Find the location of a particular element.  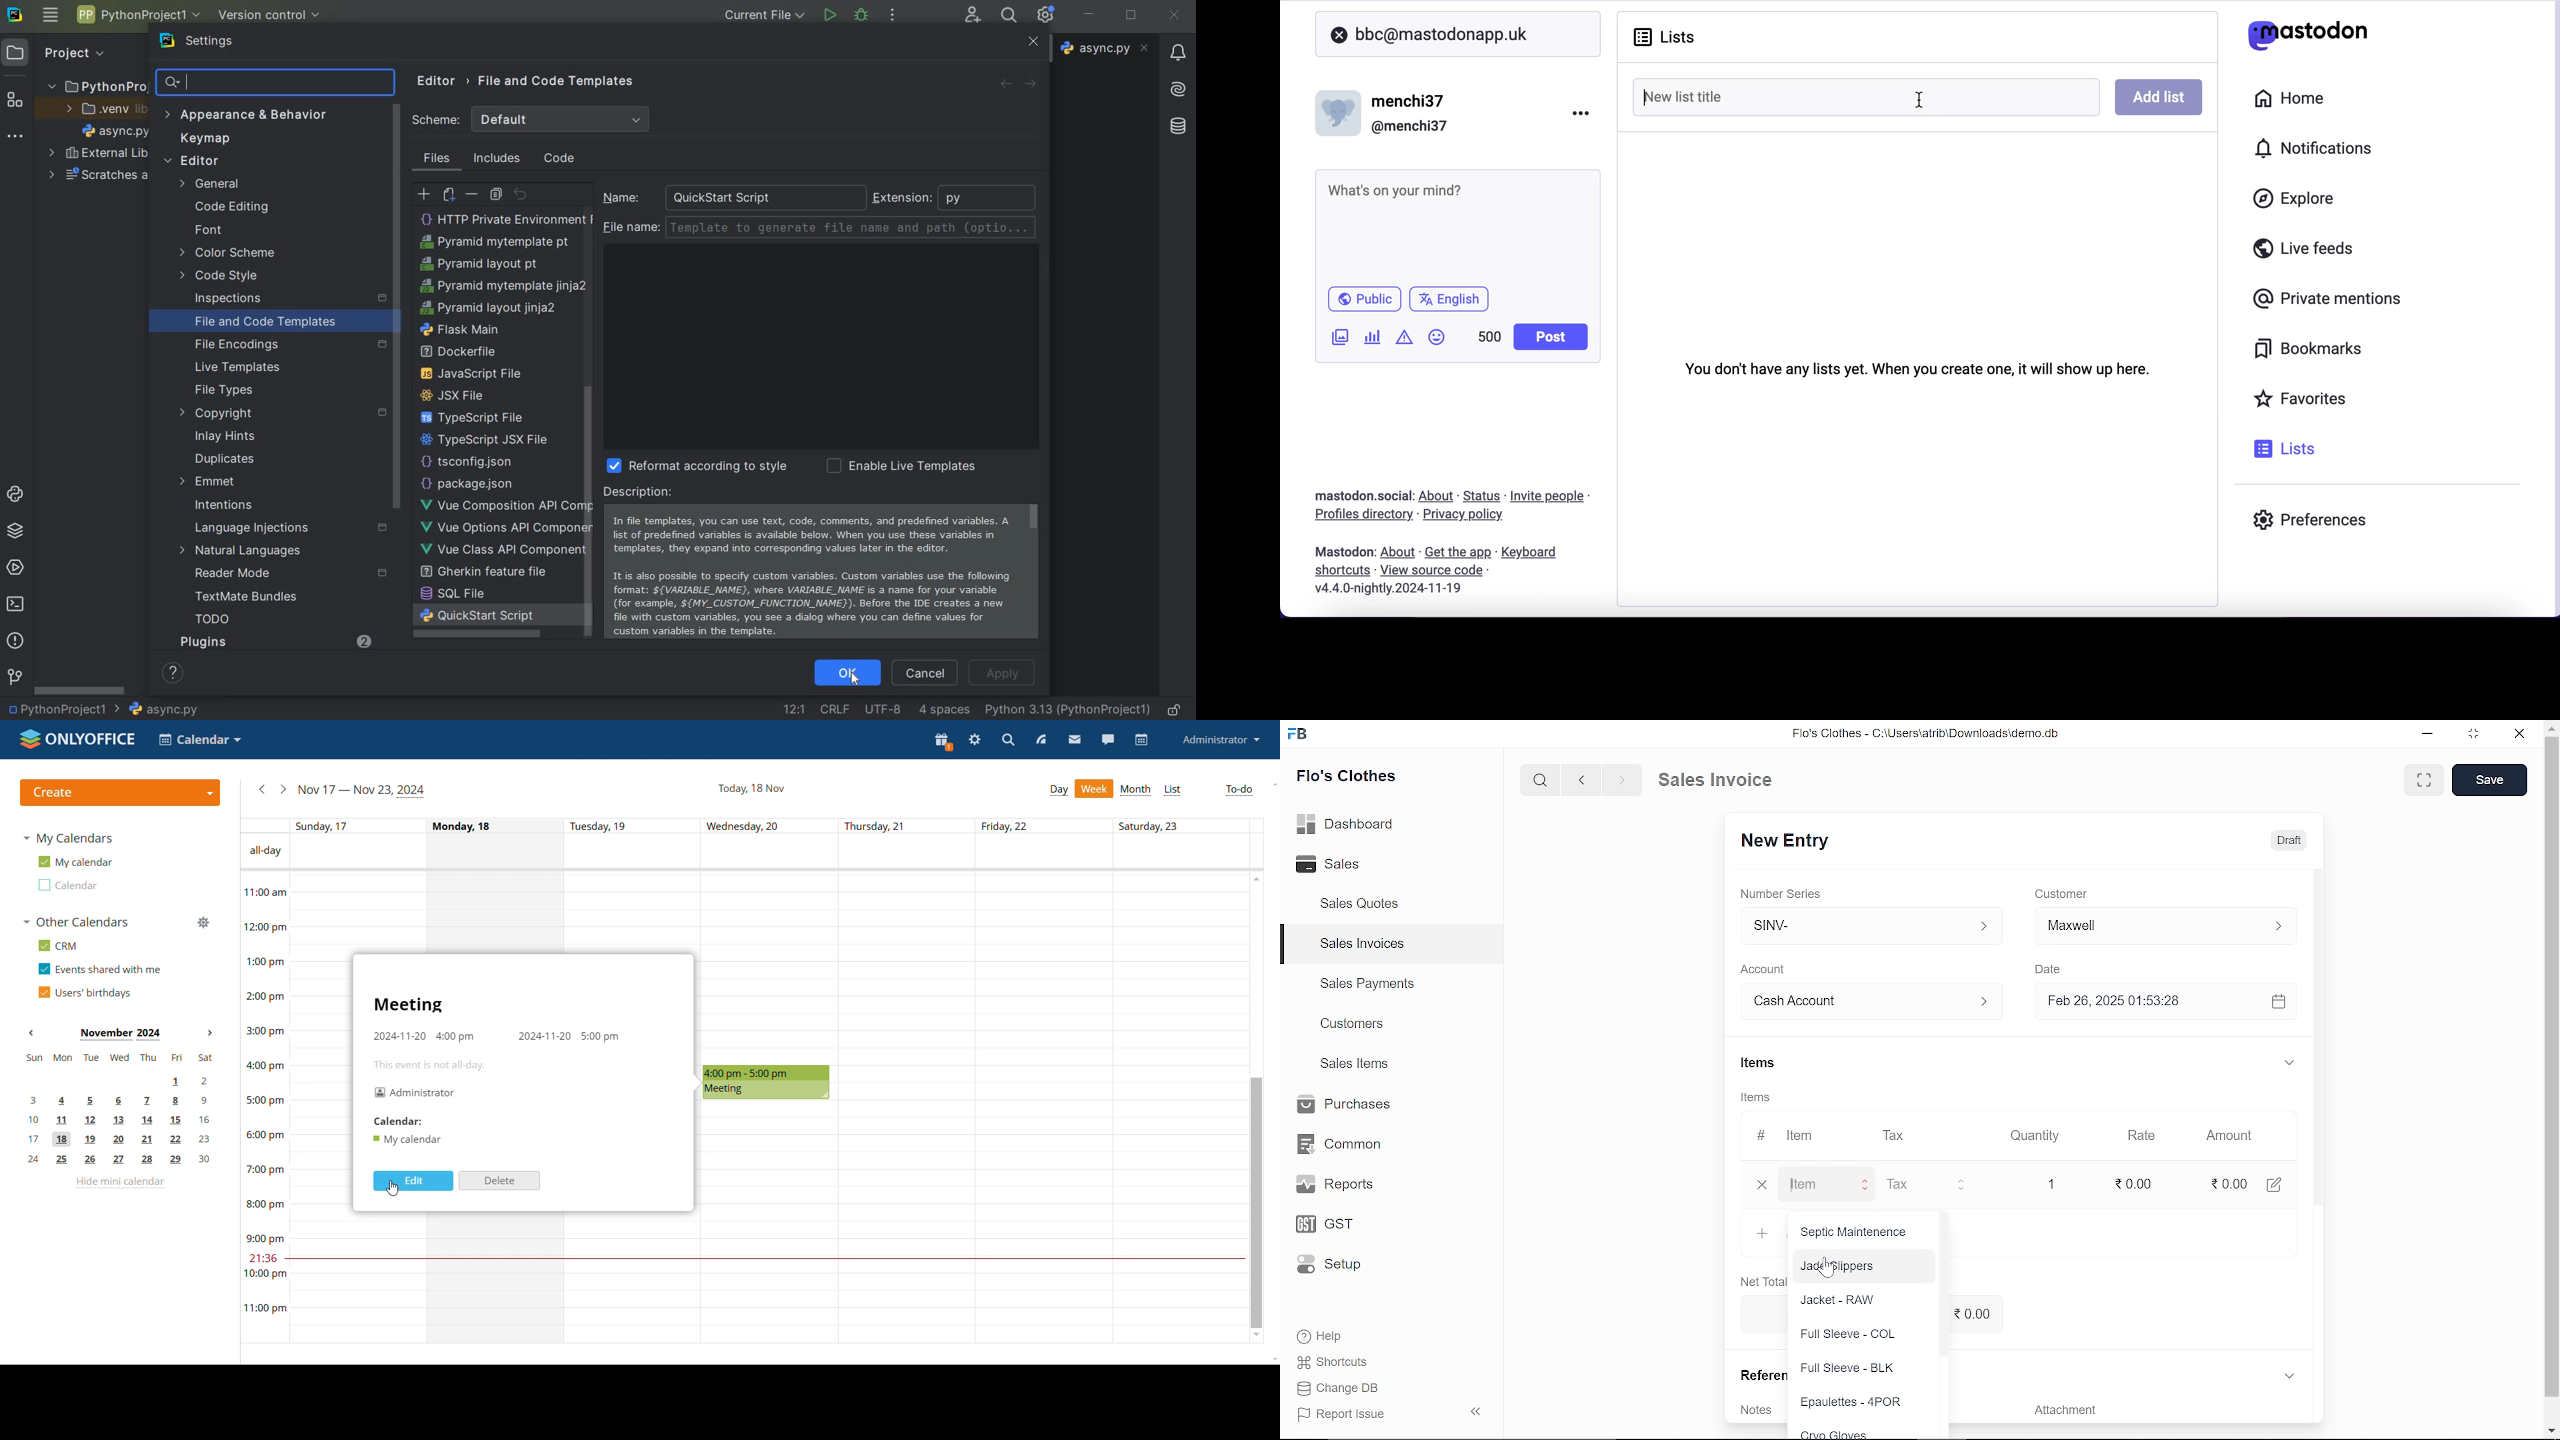

private mentions is located at coordinates (2330, 300).